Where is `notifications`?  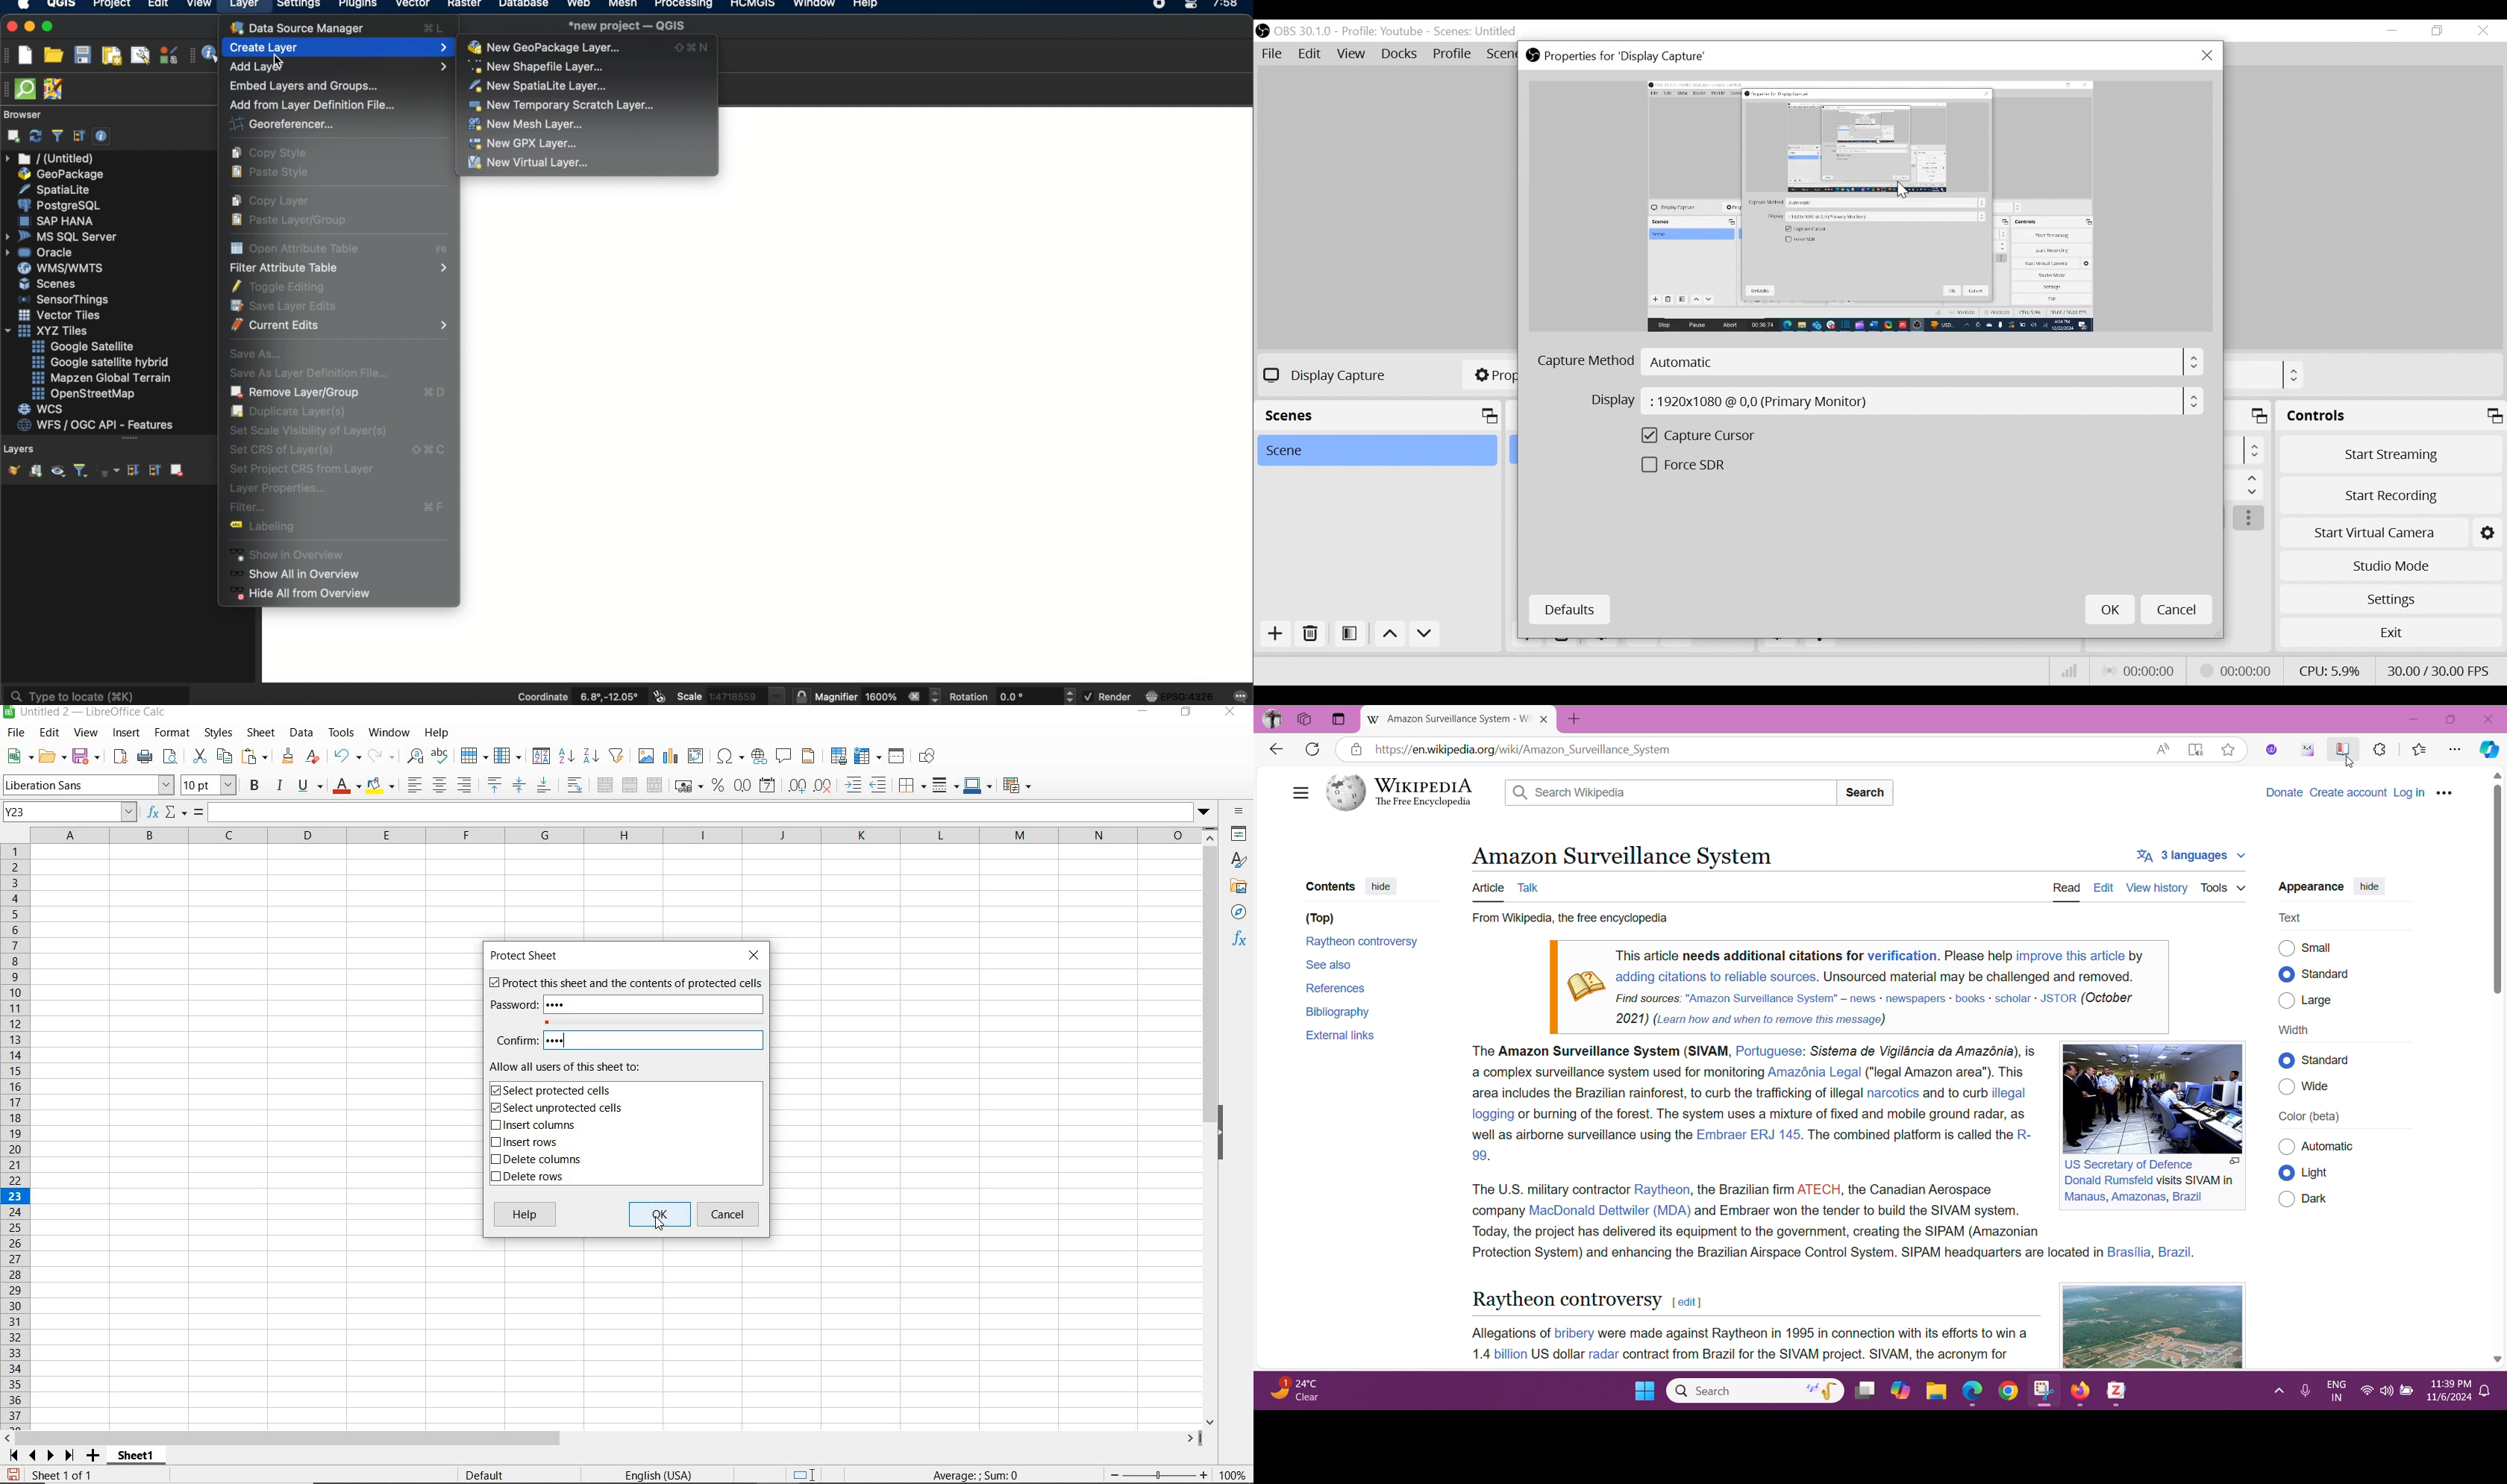
notifications is located at coordinates (2485, 1391).